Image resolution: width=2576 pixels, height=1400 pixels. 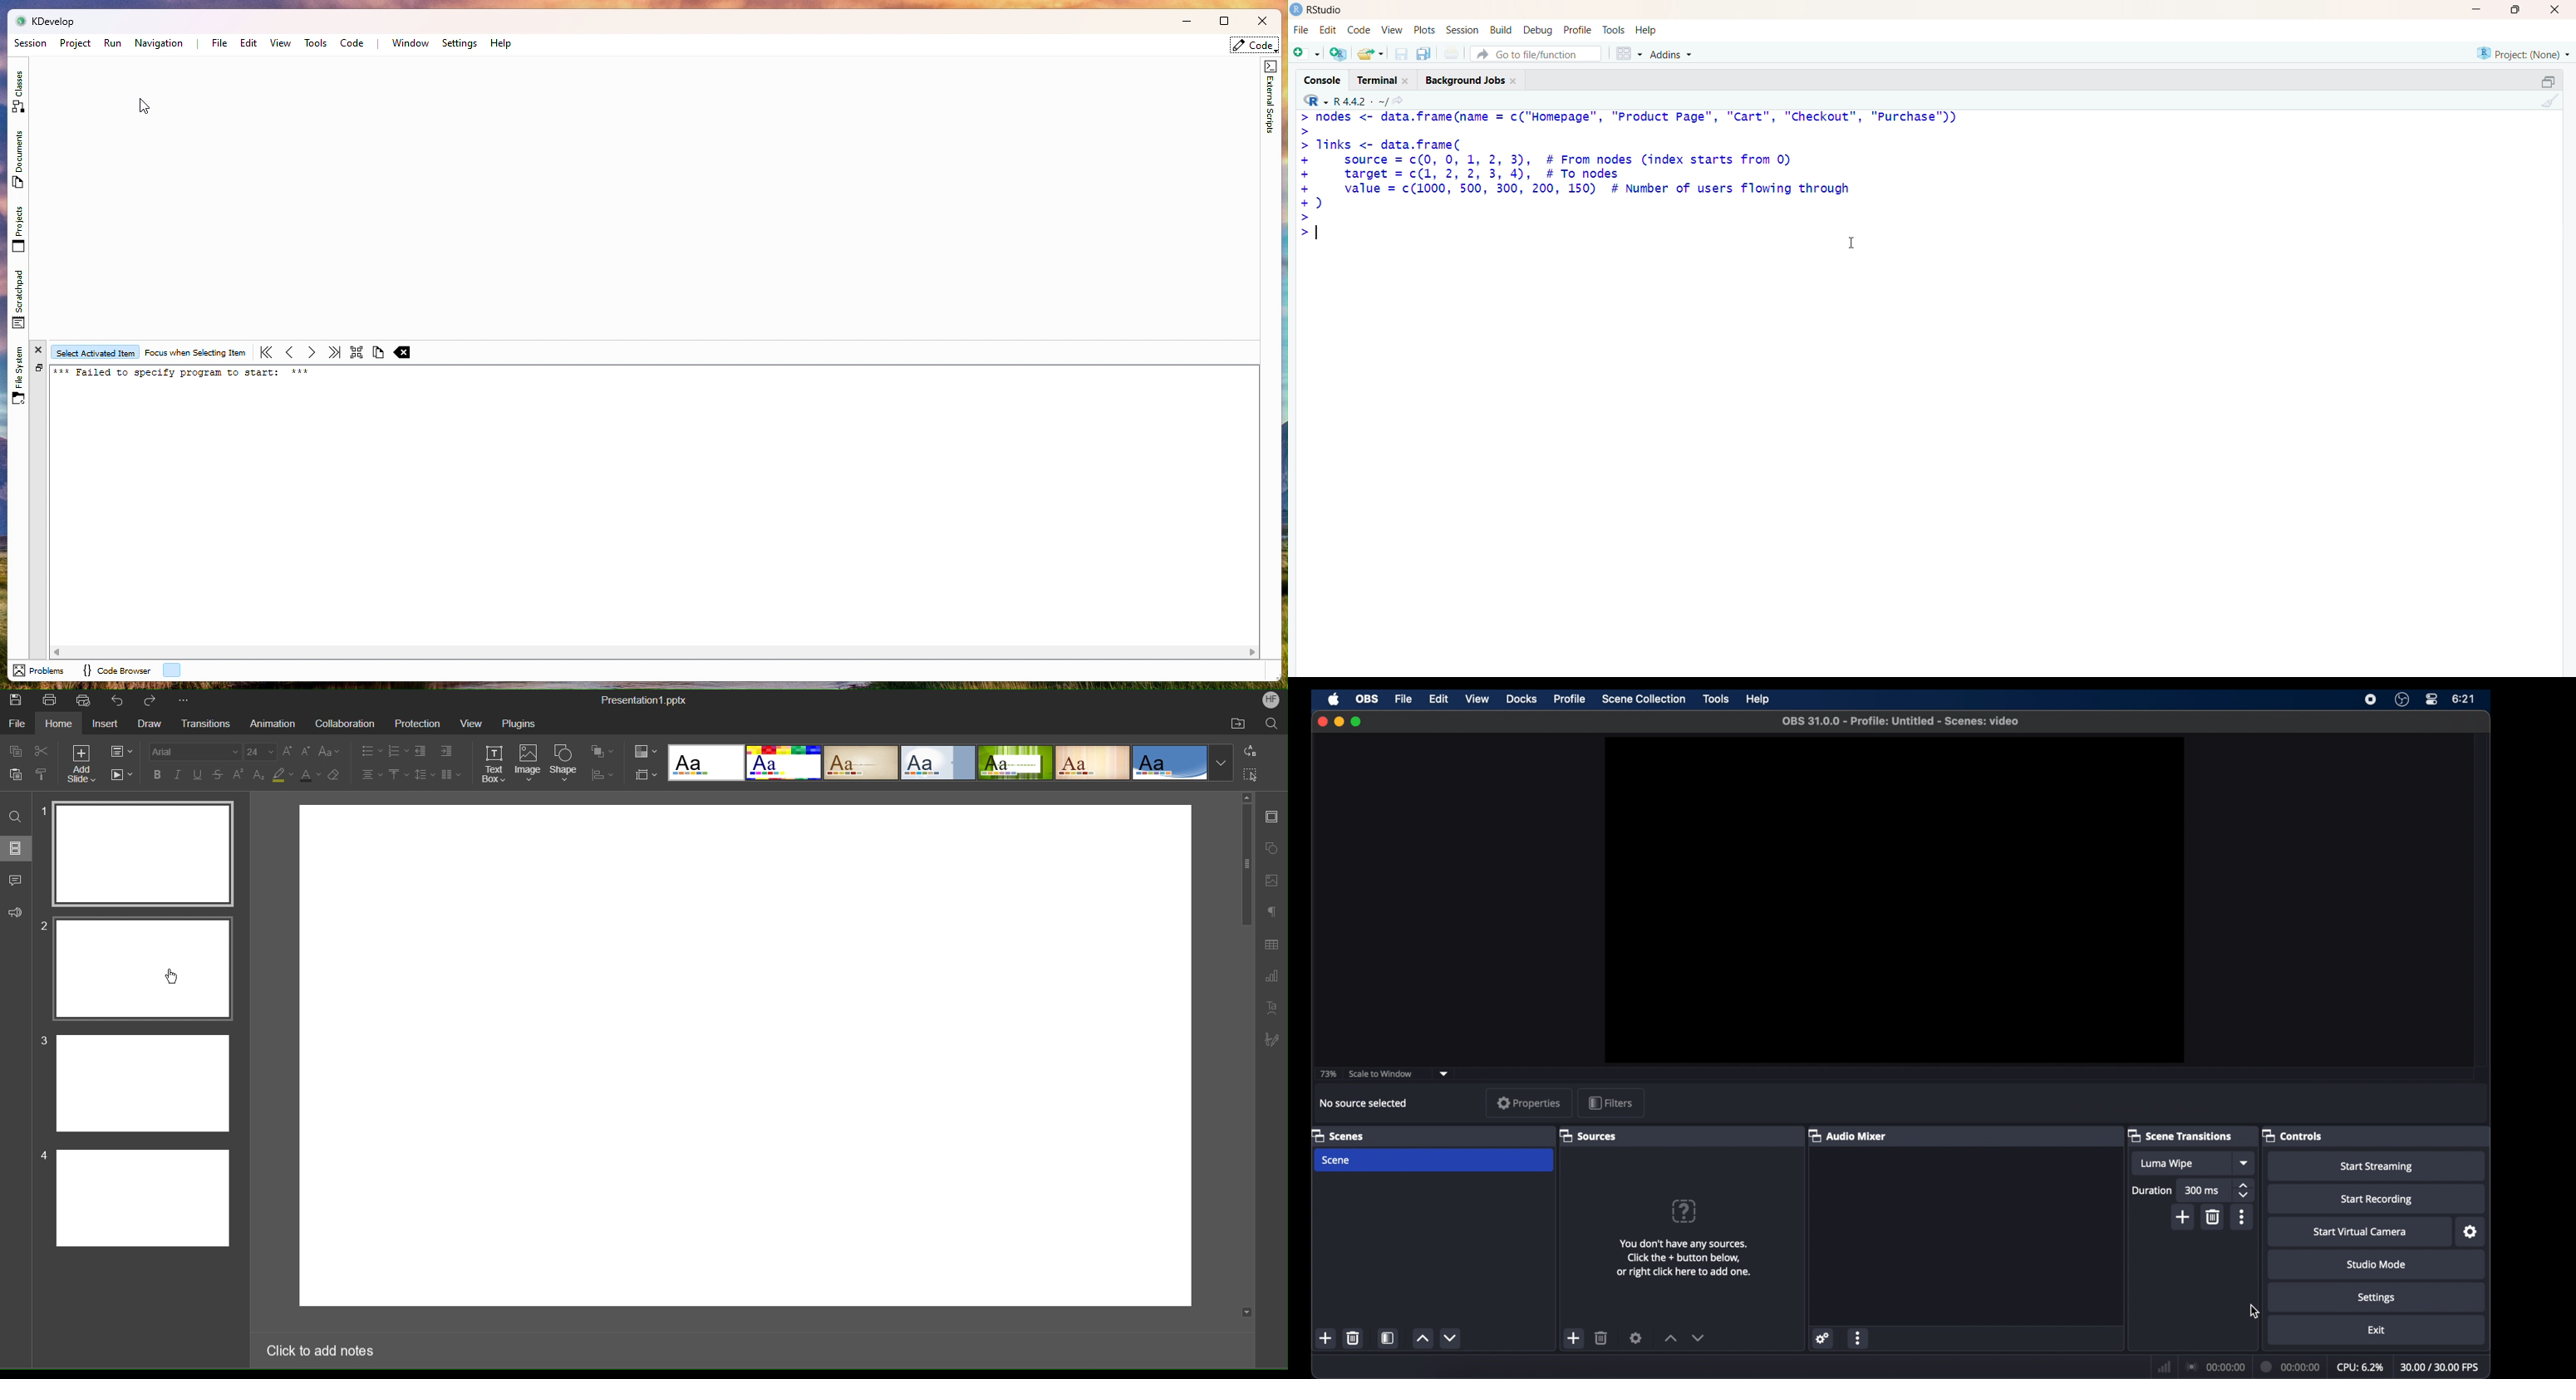 I want to click on help, so click(x=1654, y=30).